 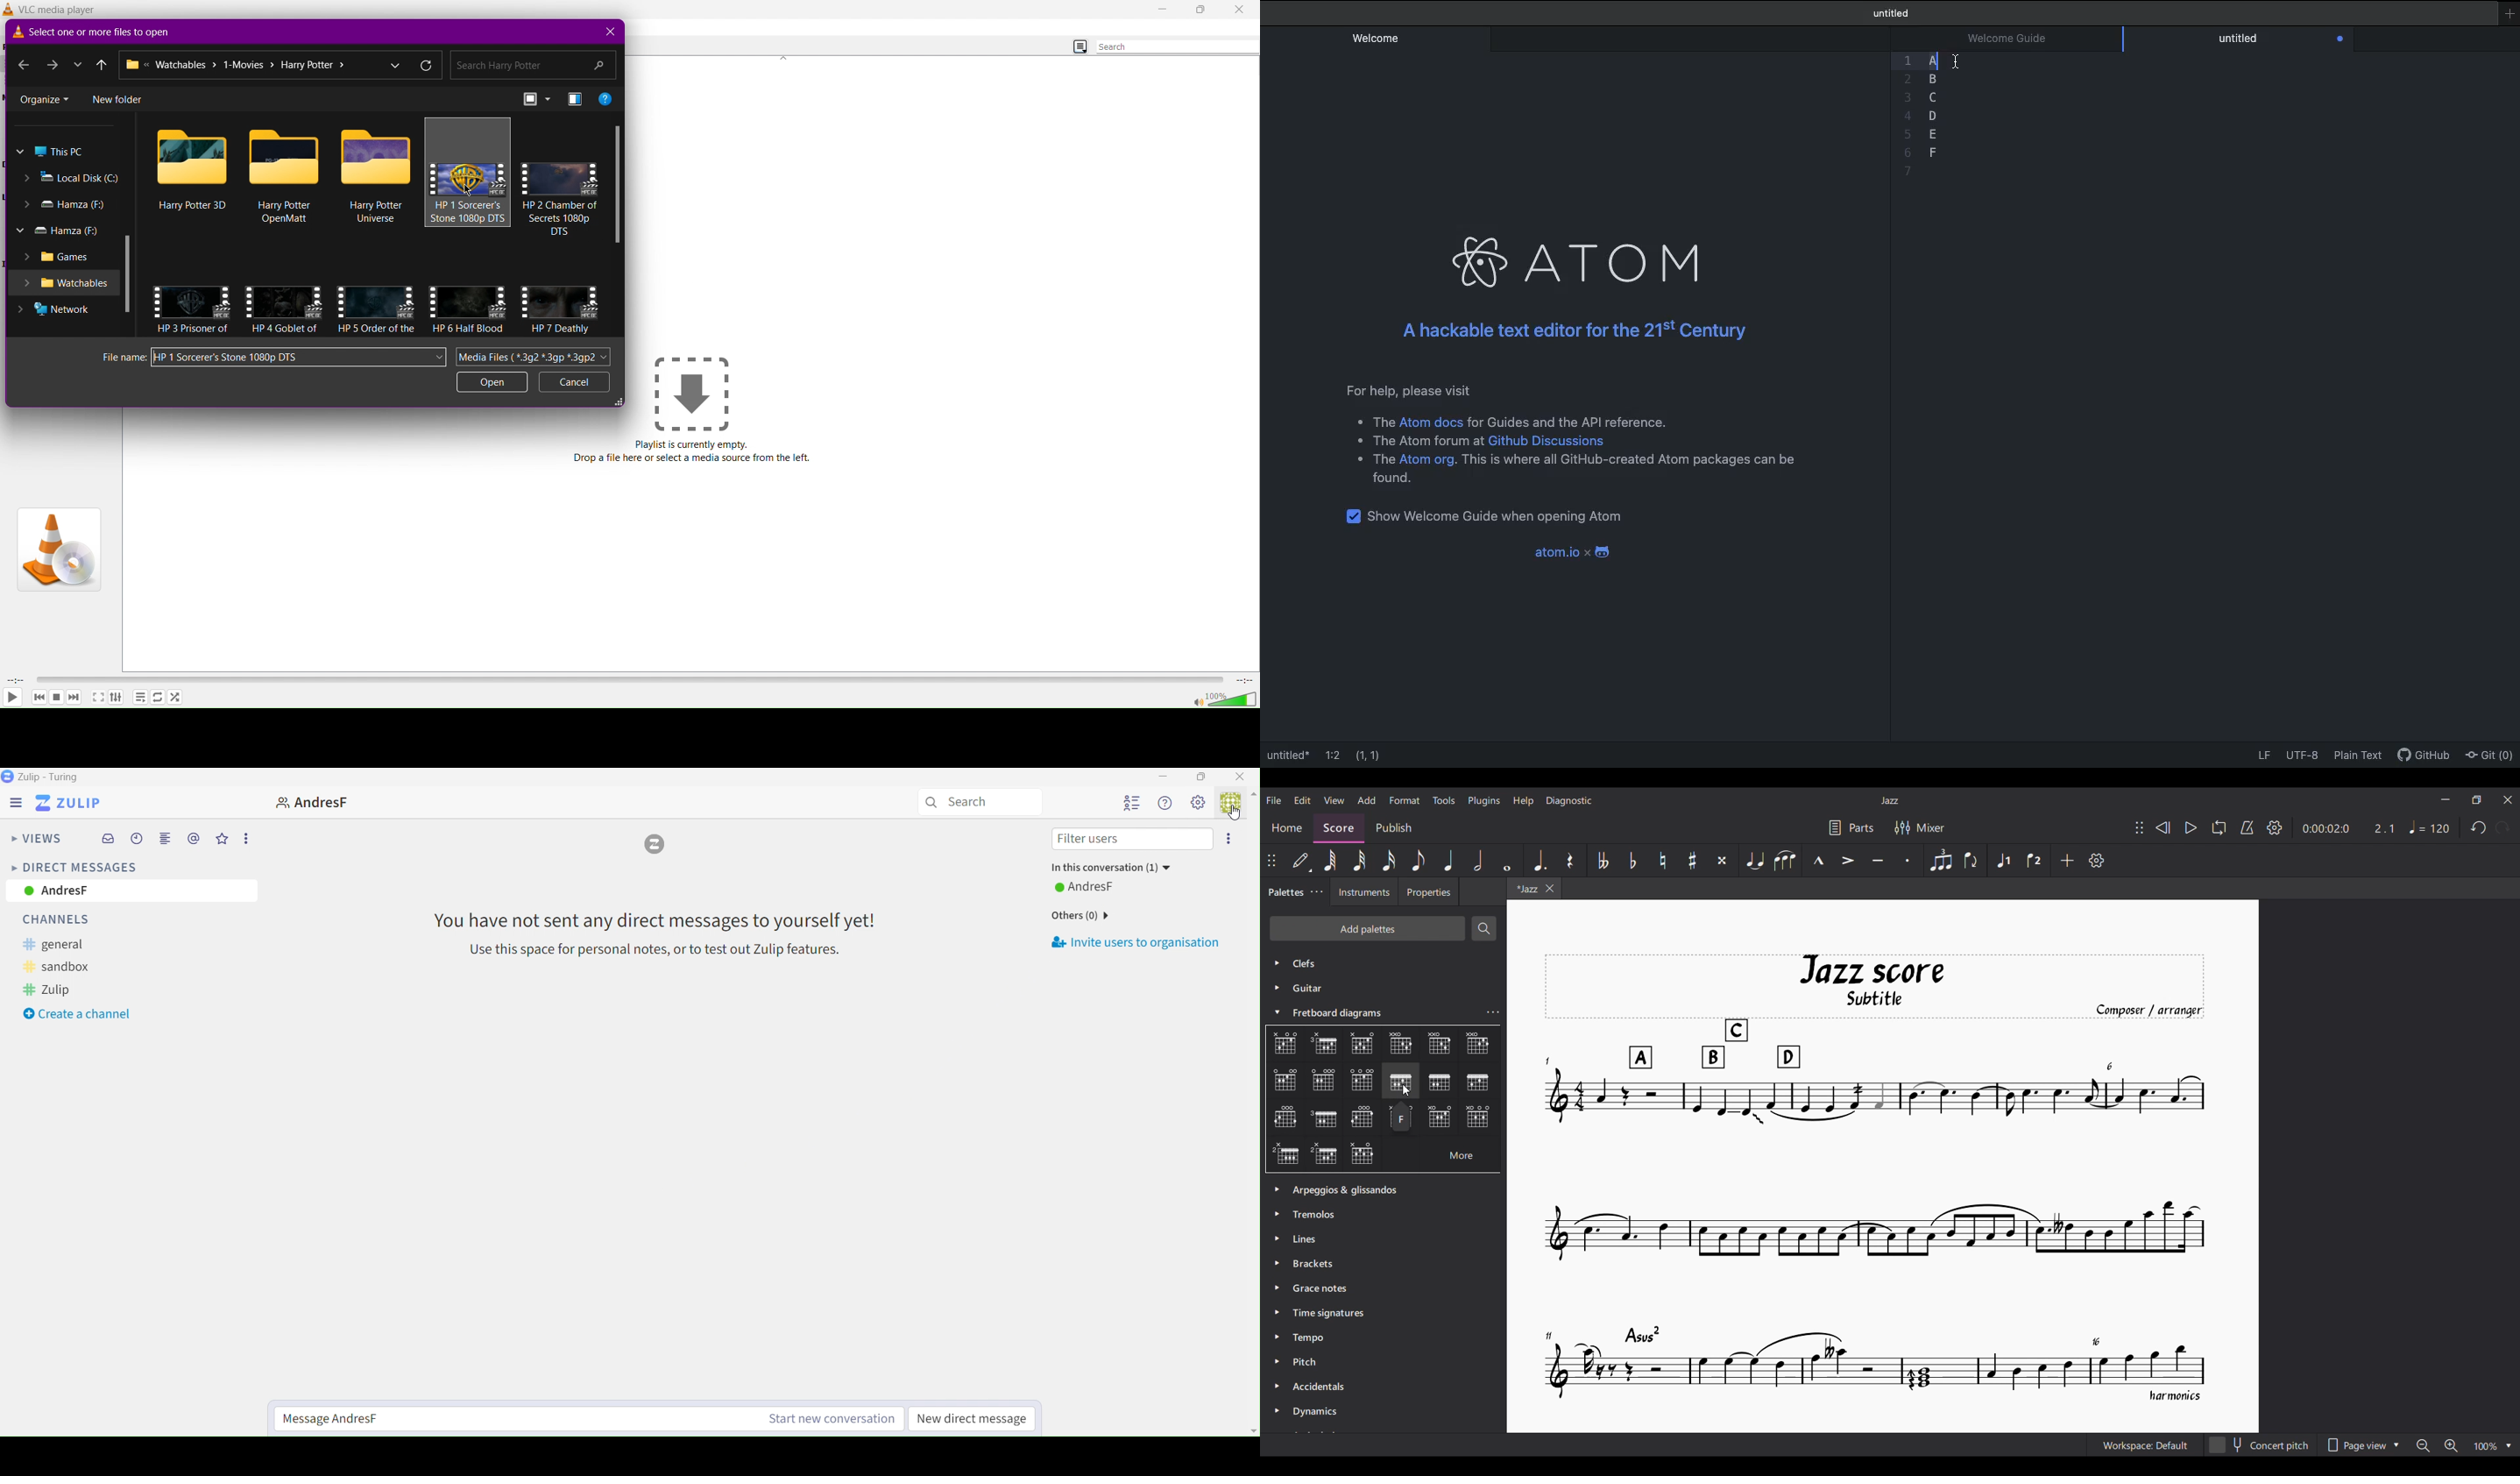 I want to click on logo, so click(x=16, y=32).